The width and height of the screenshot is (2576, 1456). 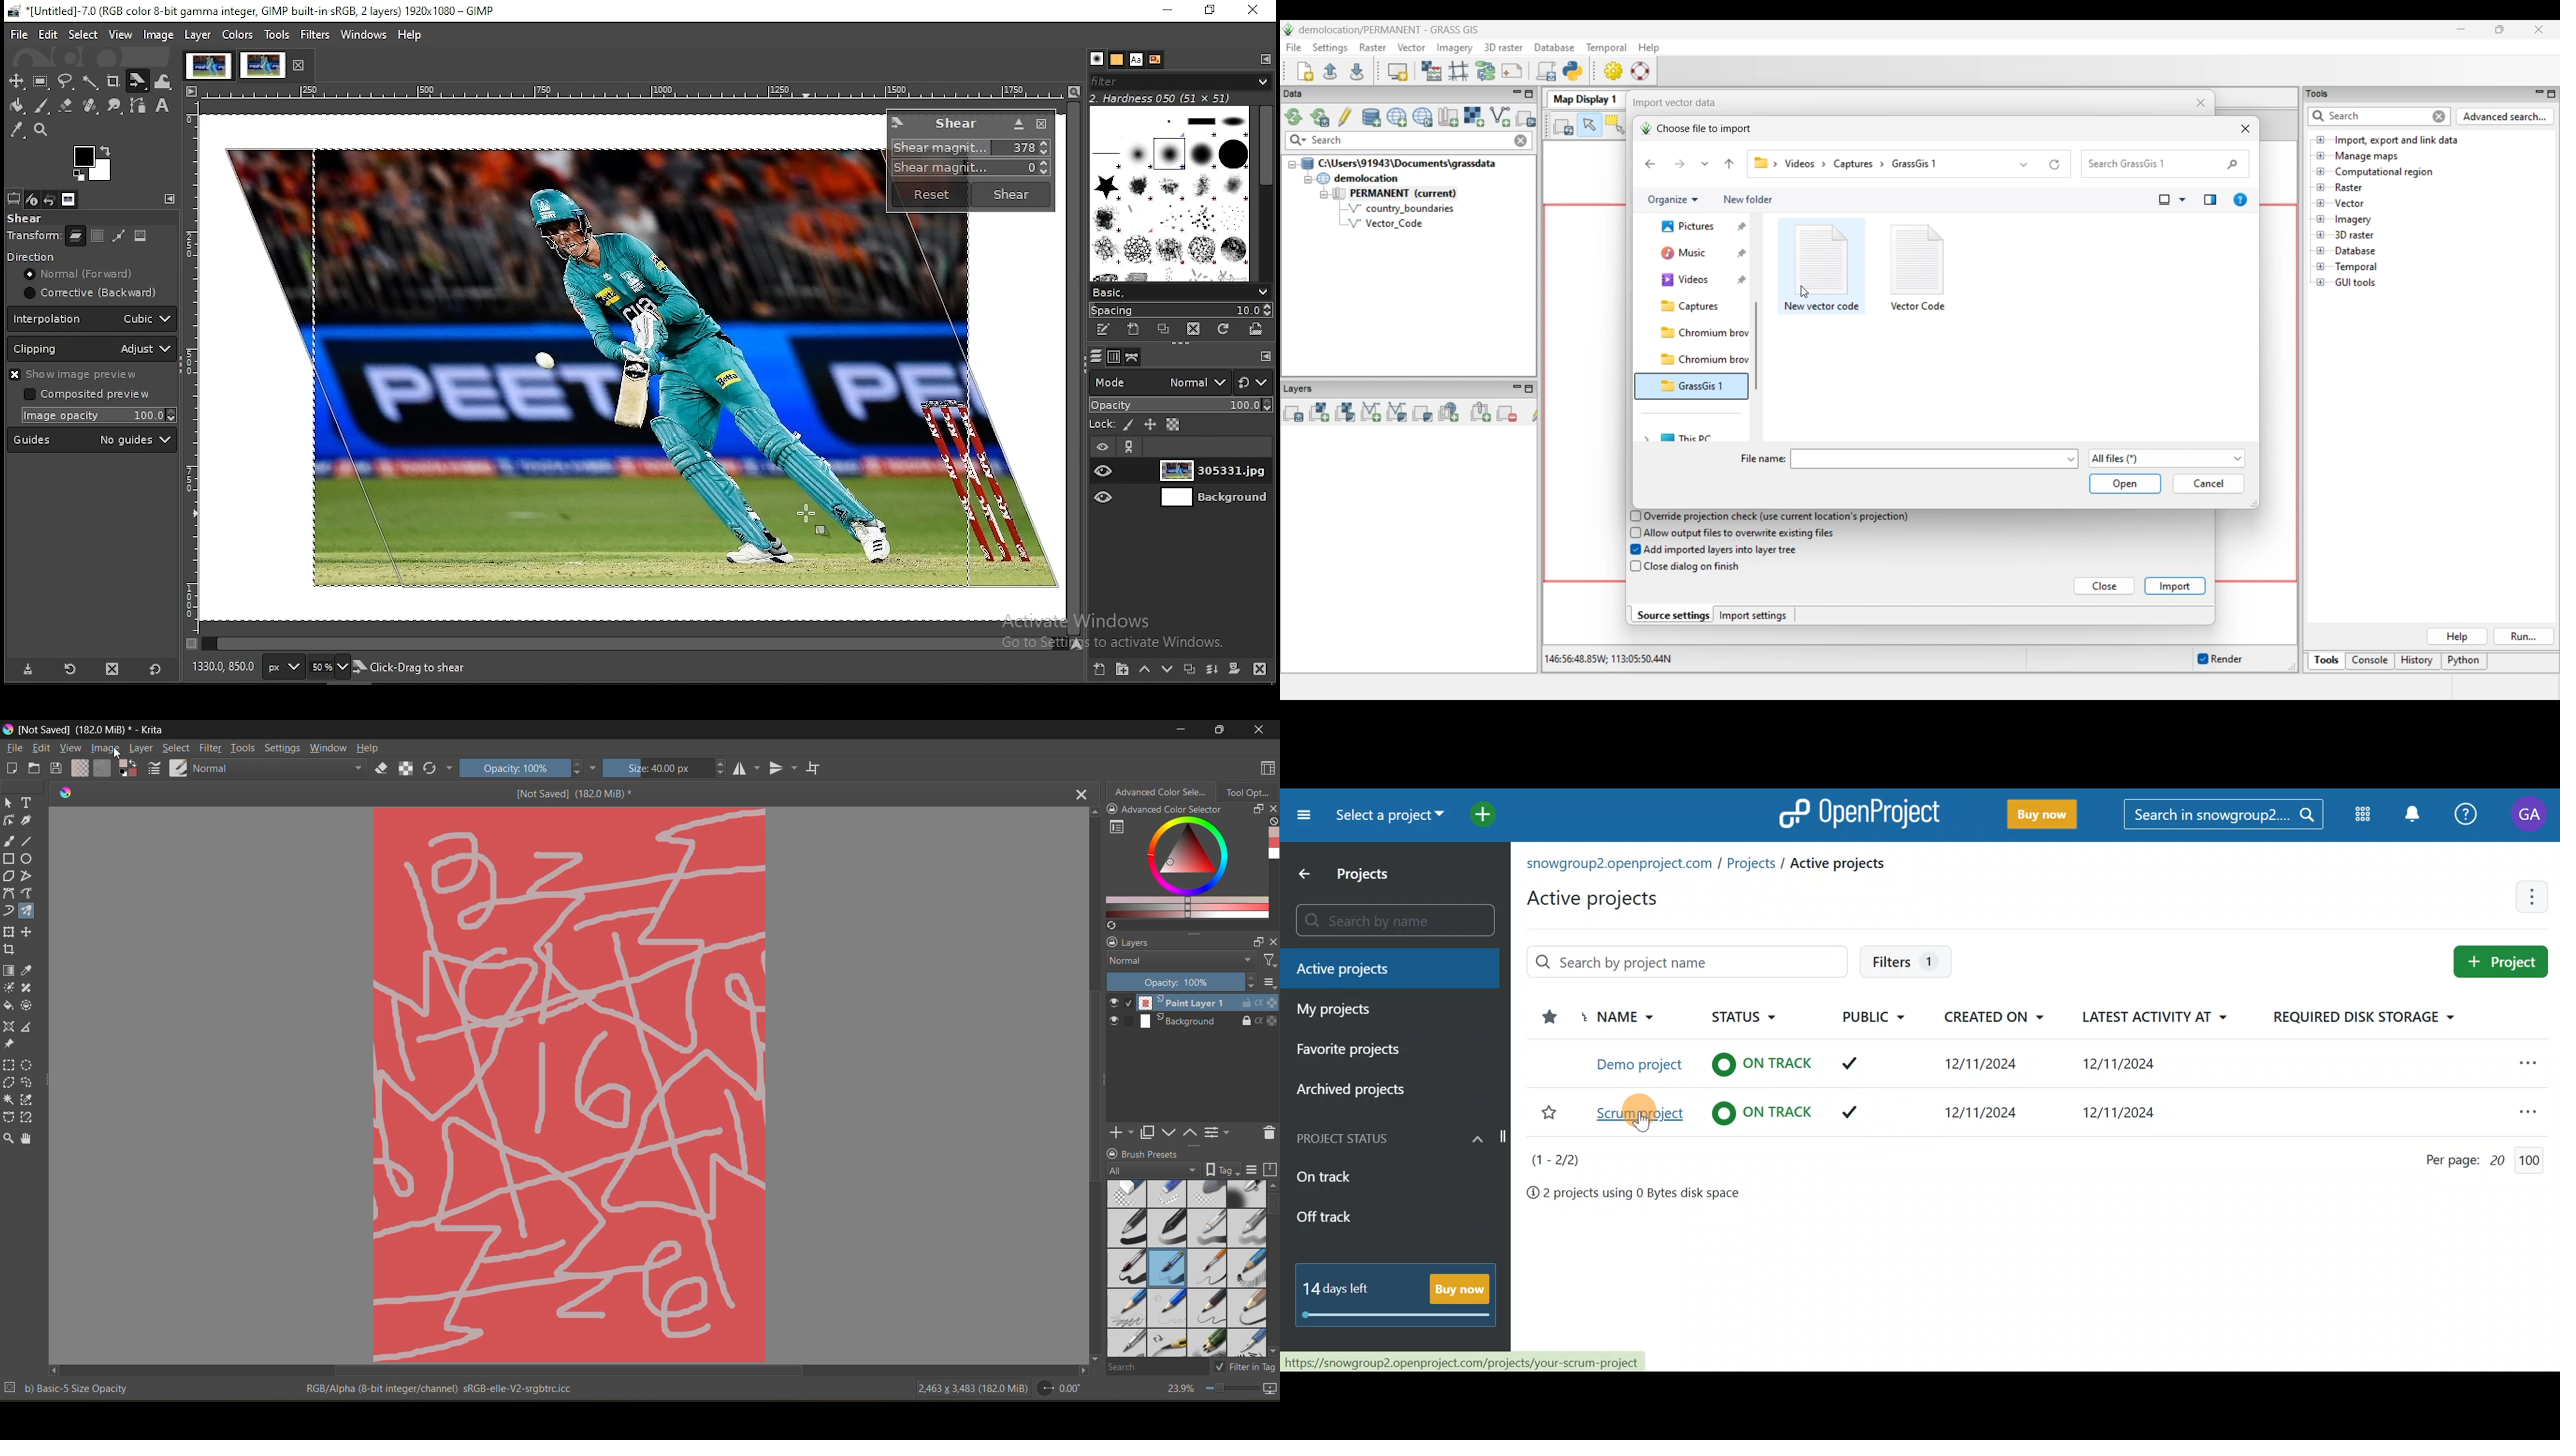 I want to click on close, so click(x=301, y=66).